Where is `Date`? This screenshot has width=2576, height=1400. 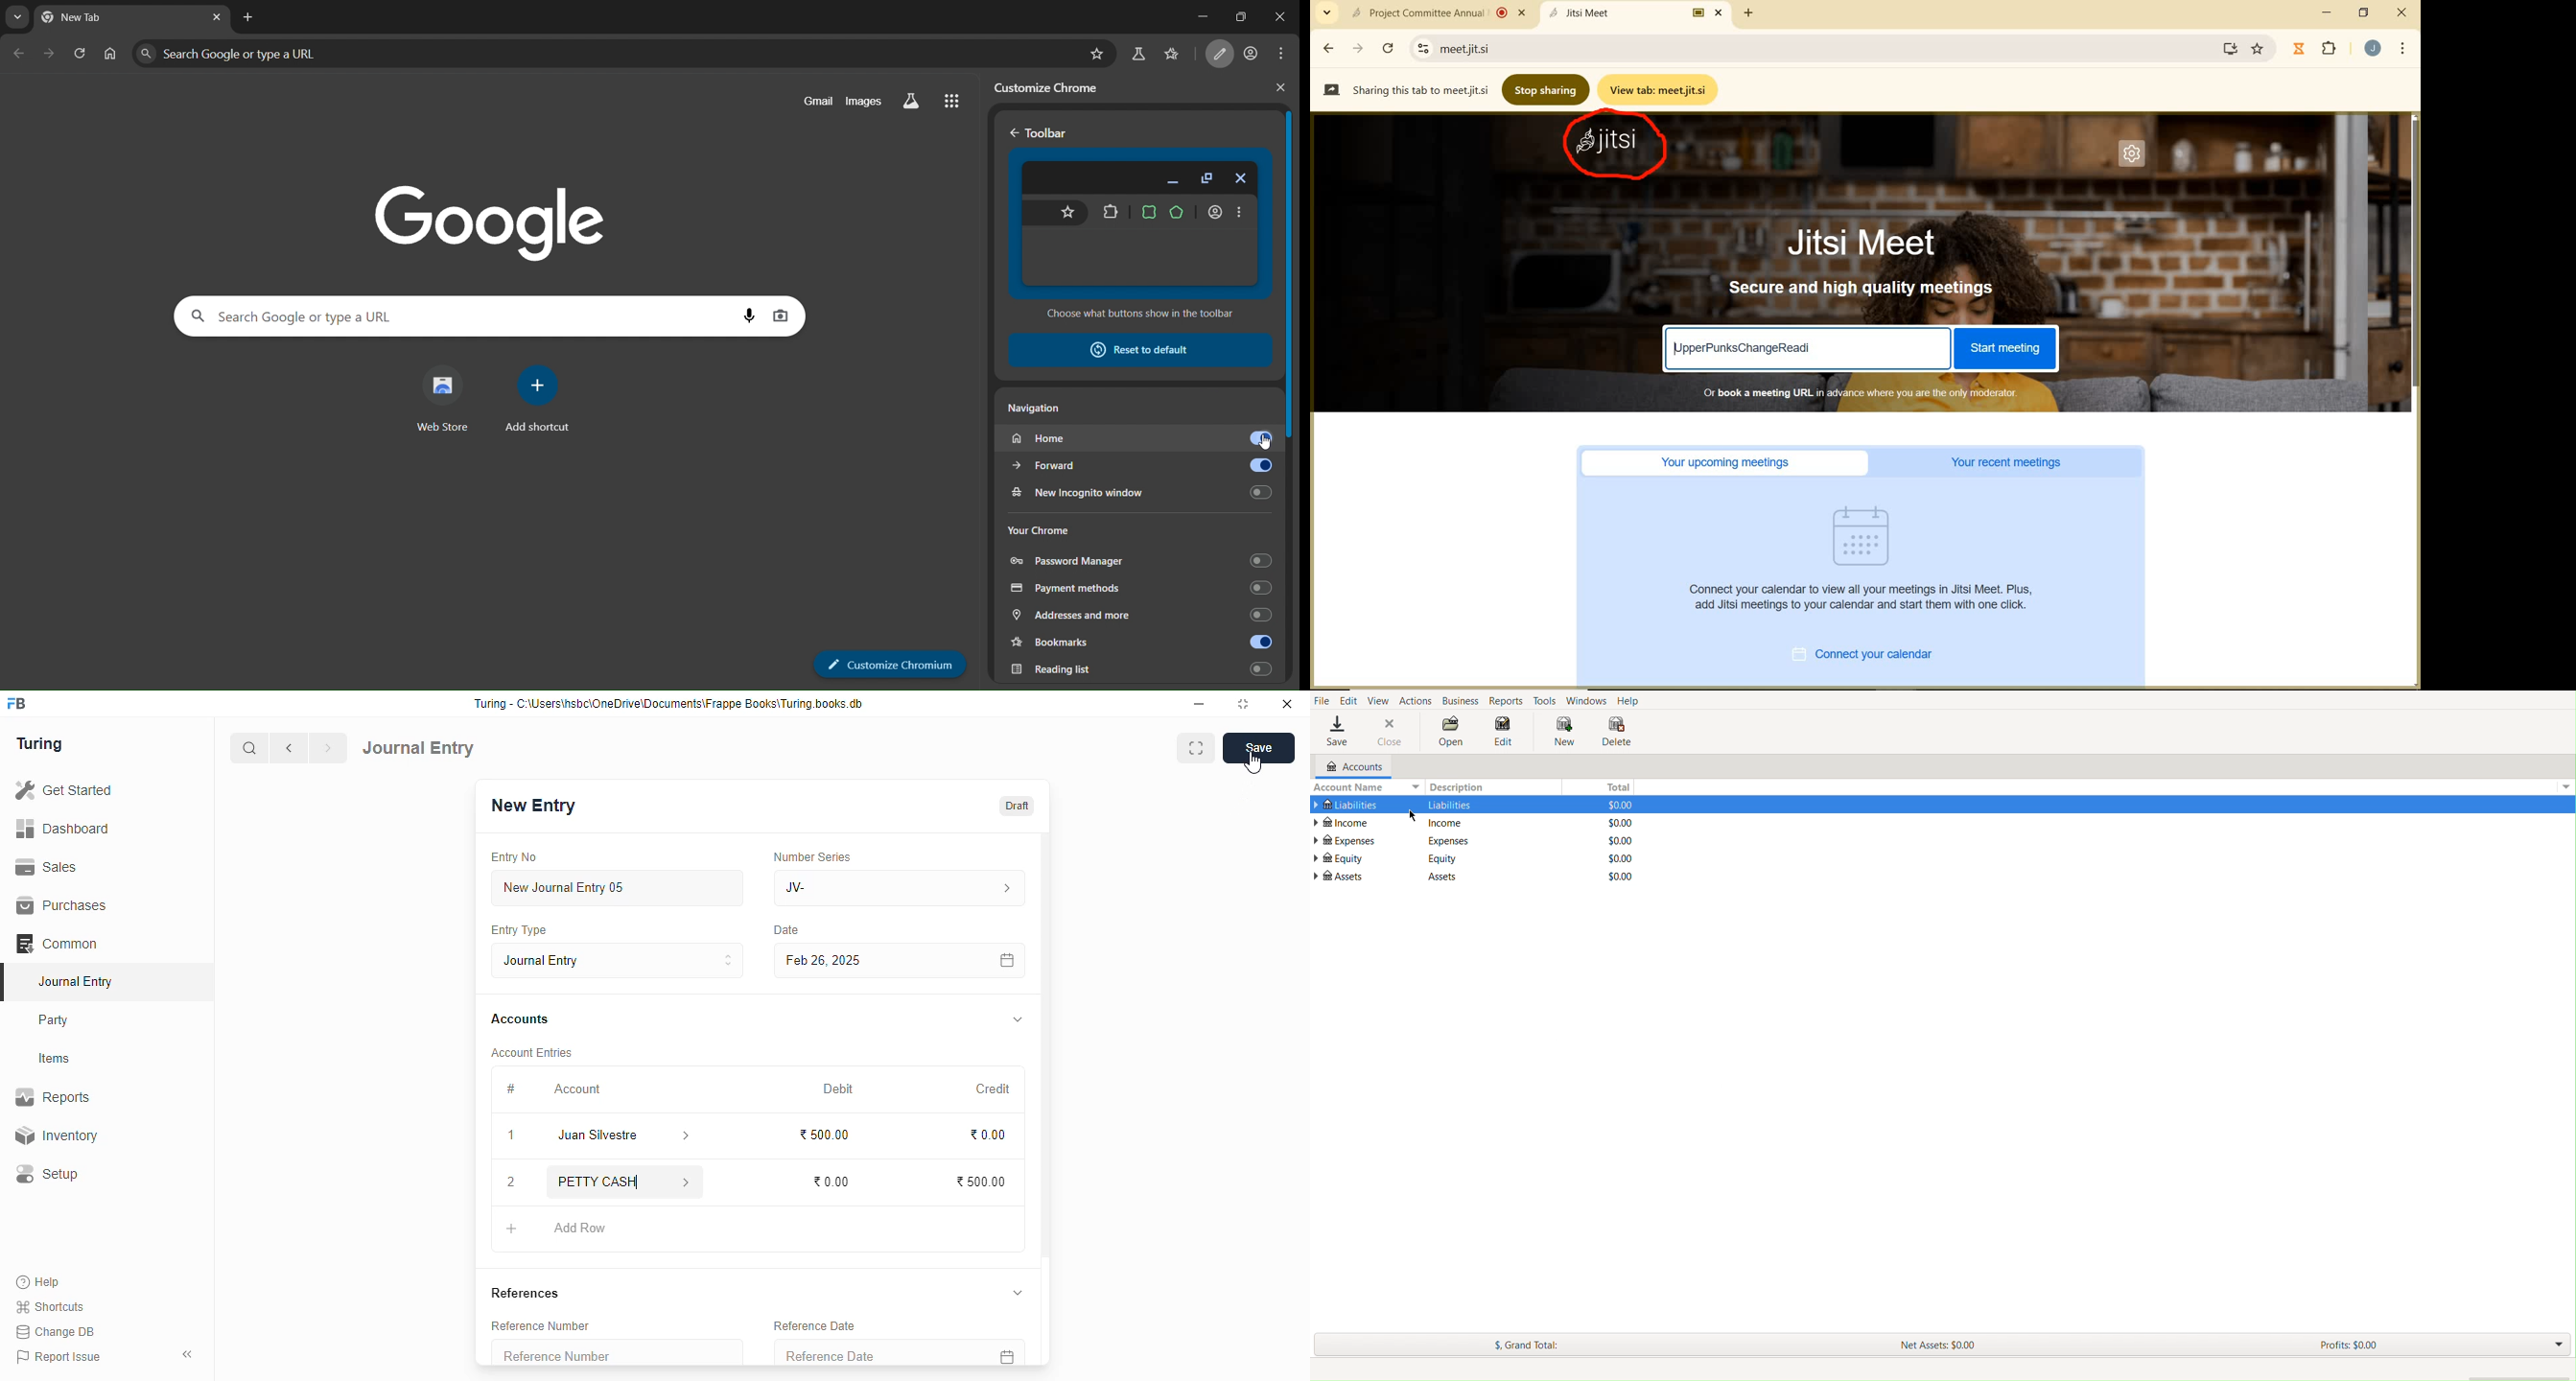 Date is located at coordinates (787, 930).